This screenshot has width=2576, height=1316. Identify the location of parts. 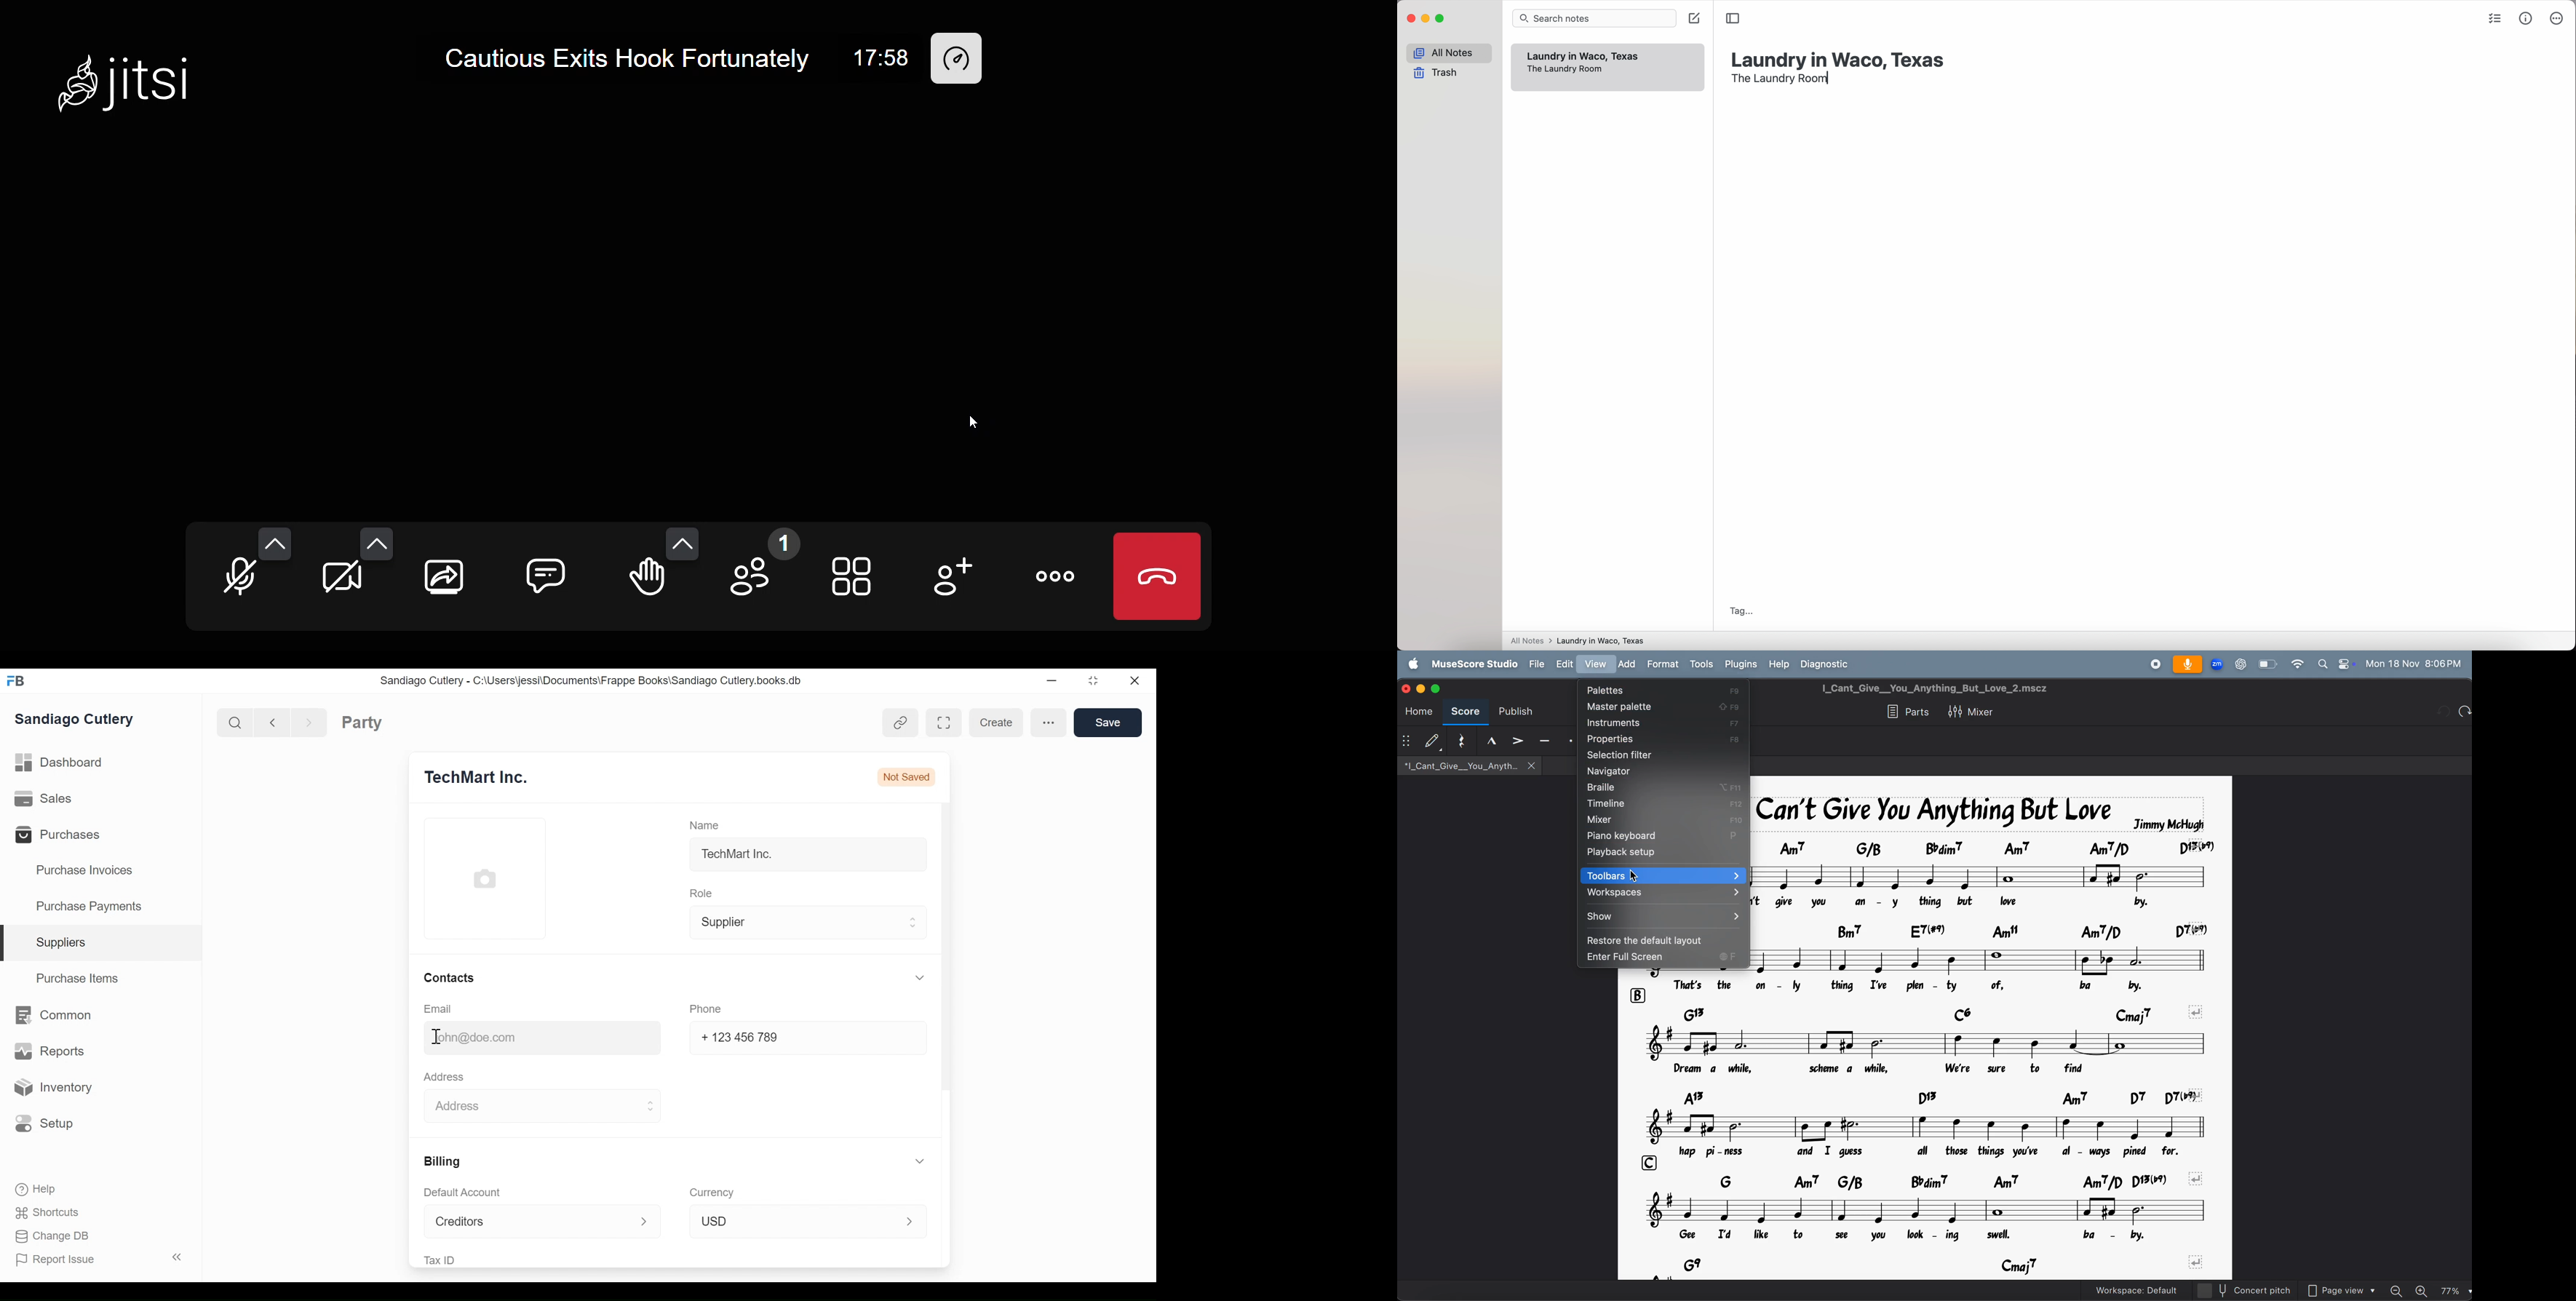
(1906, 711).